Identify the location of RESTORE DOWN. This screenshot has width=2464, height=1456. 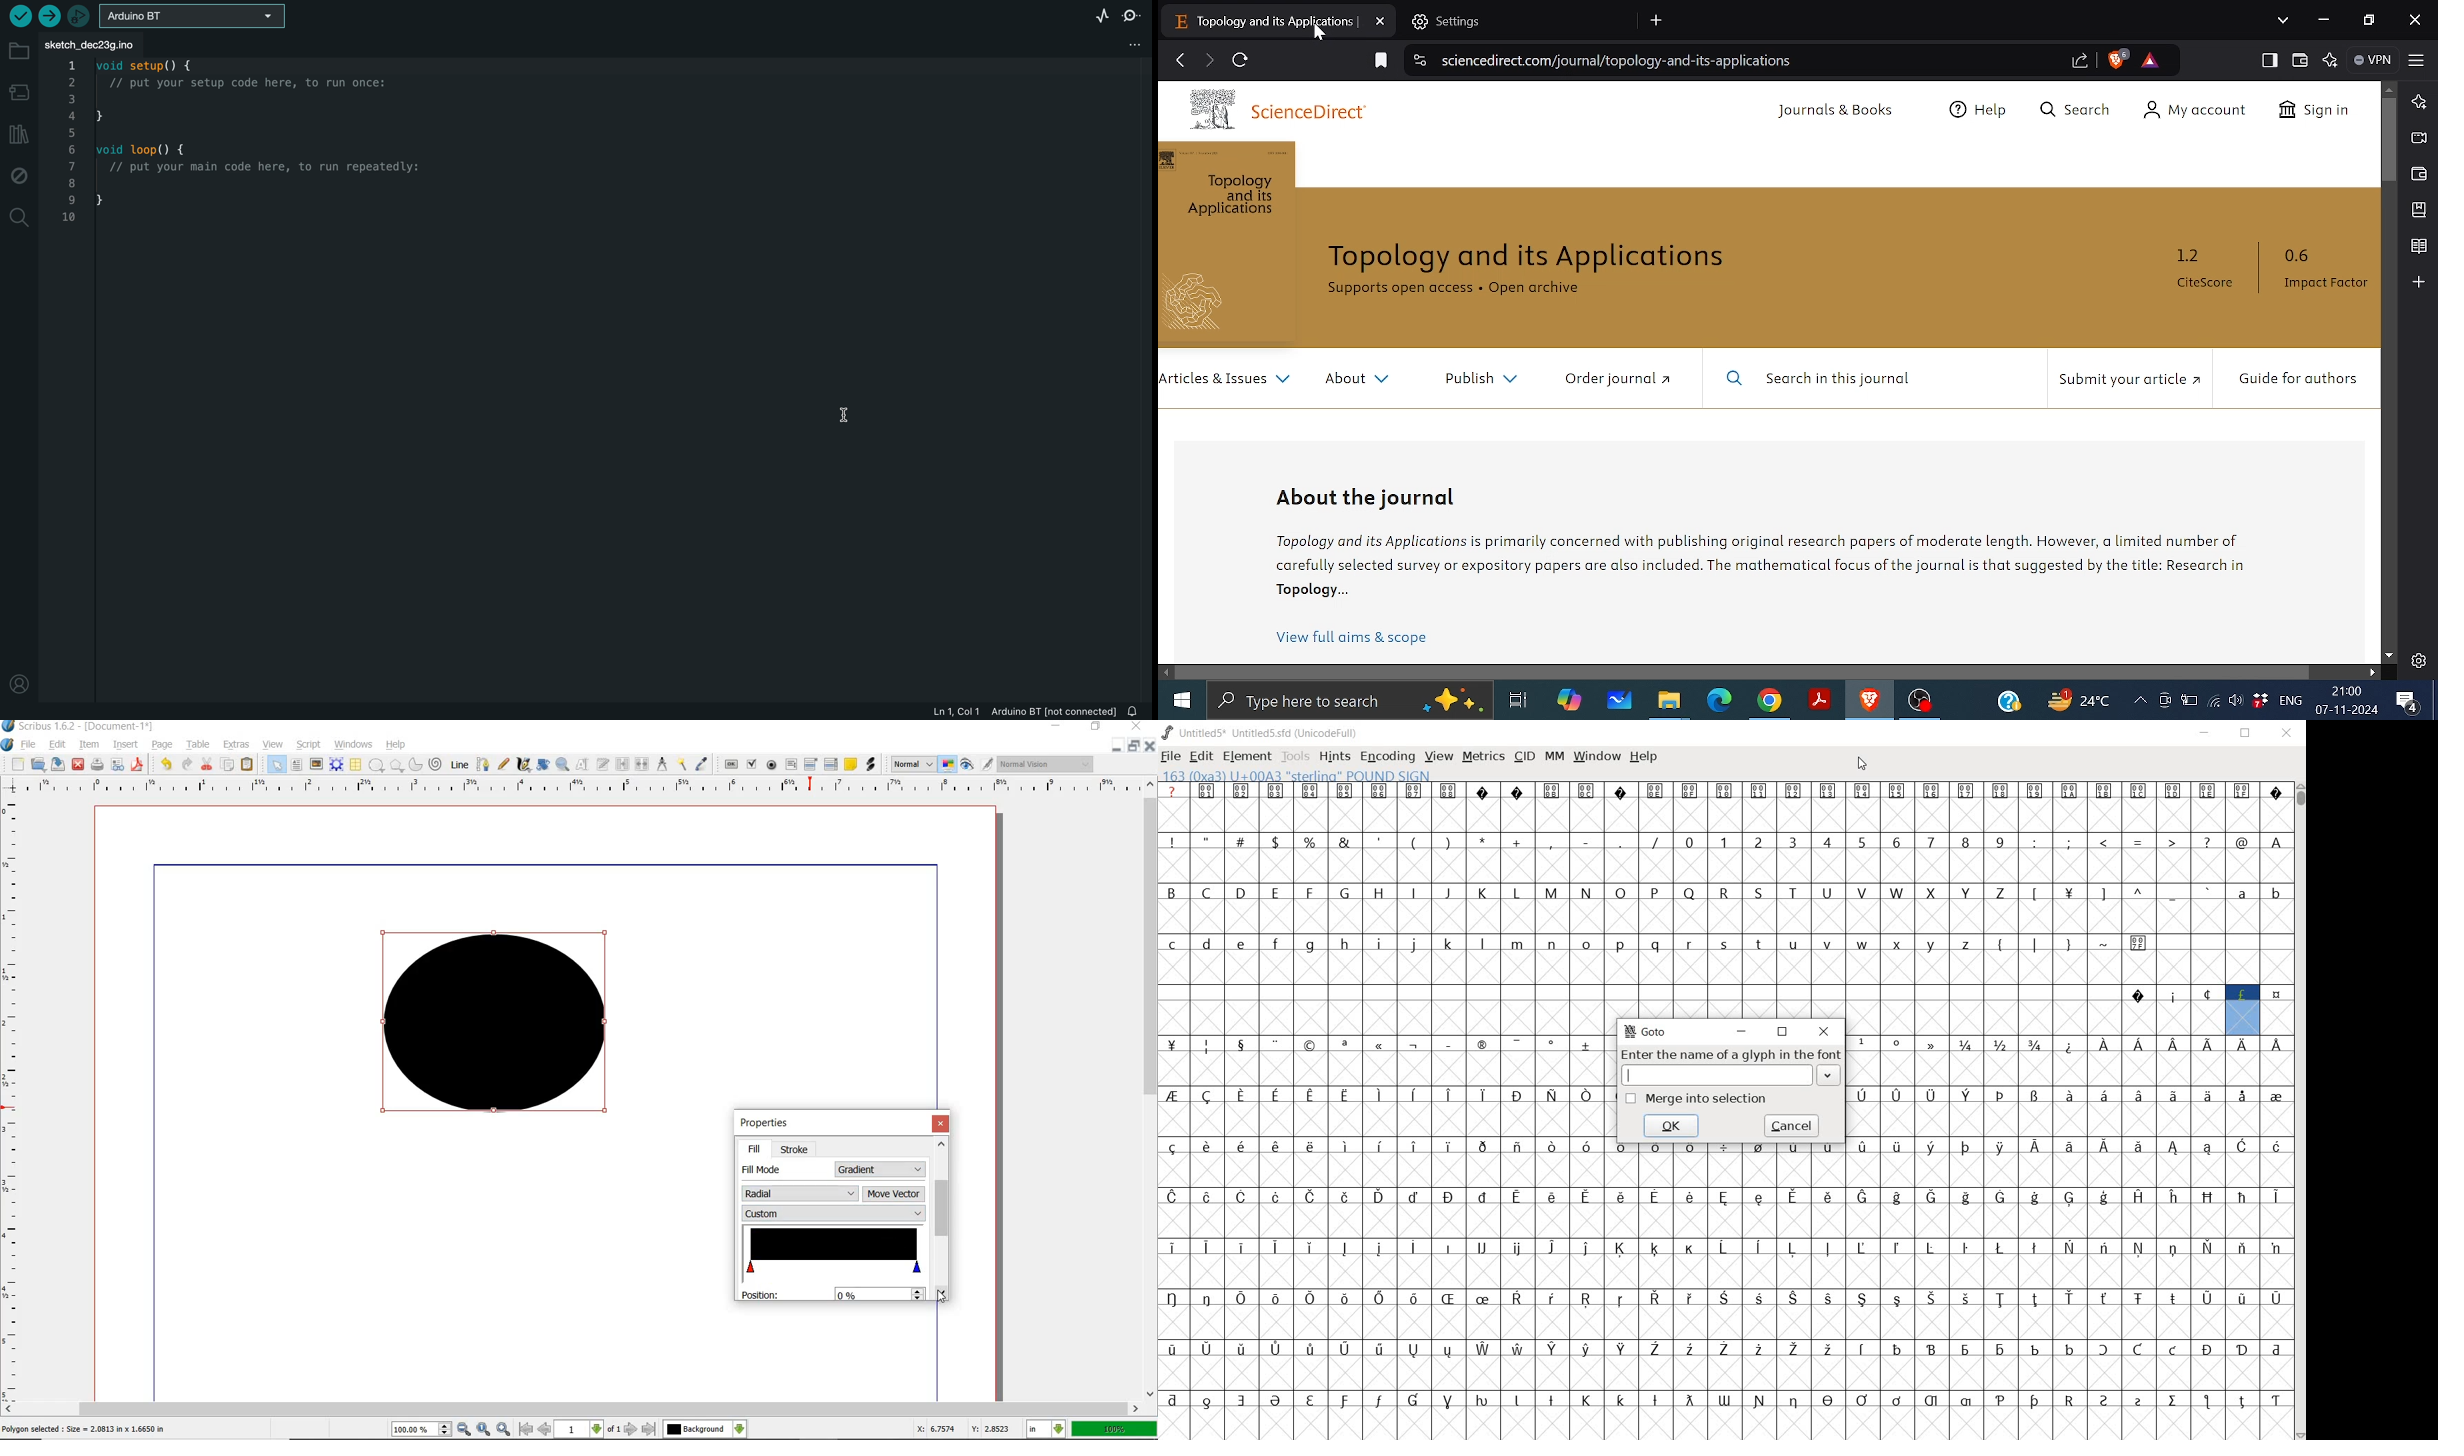
(2246, 733).